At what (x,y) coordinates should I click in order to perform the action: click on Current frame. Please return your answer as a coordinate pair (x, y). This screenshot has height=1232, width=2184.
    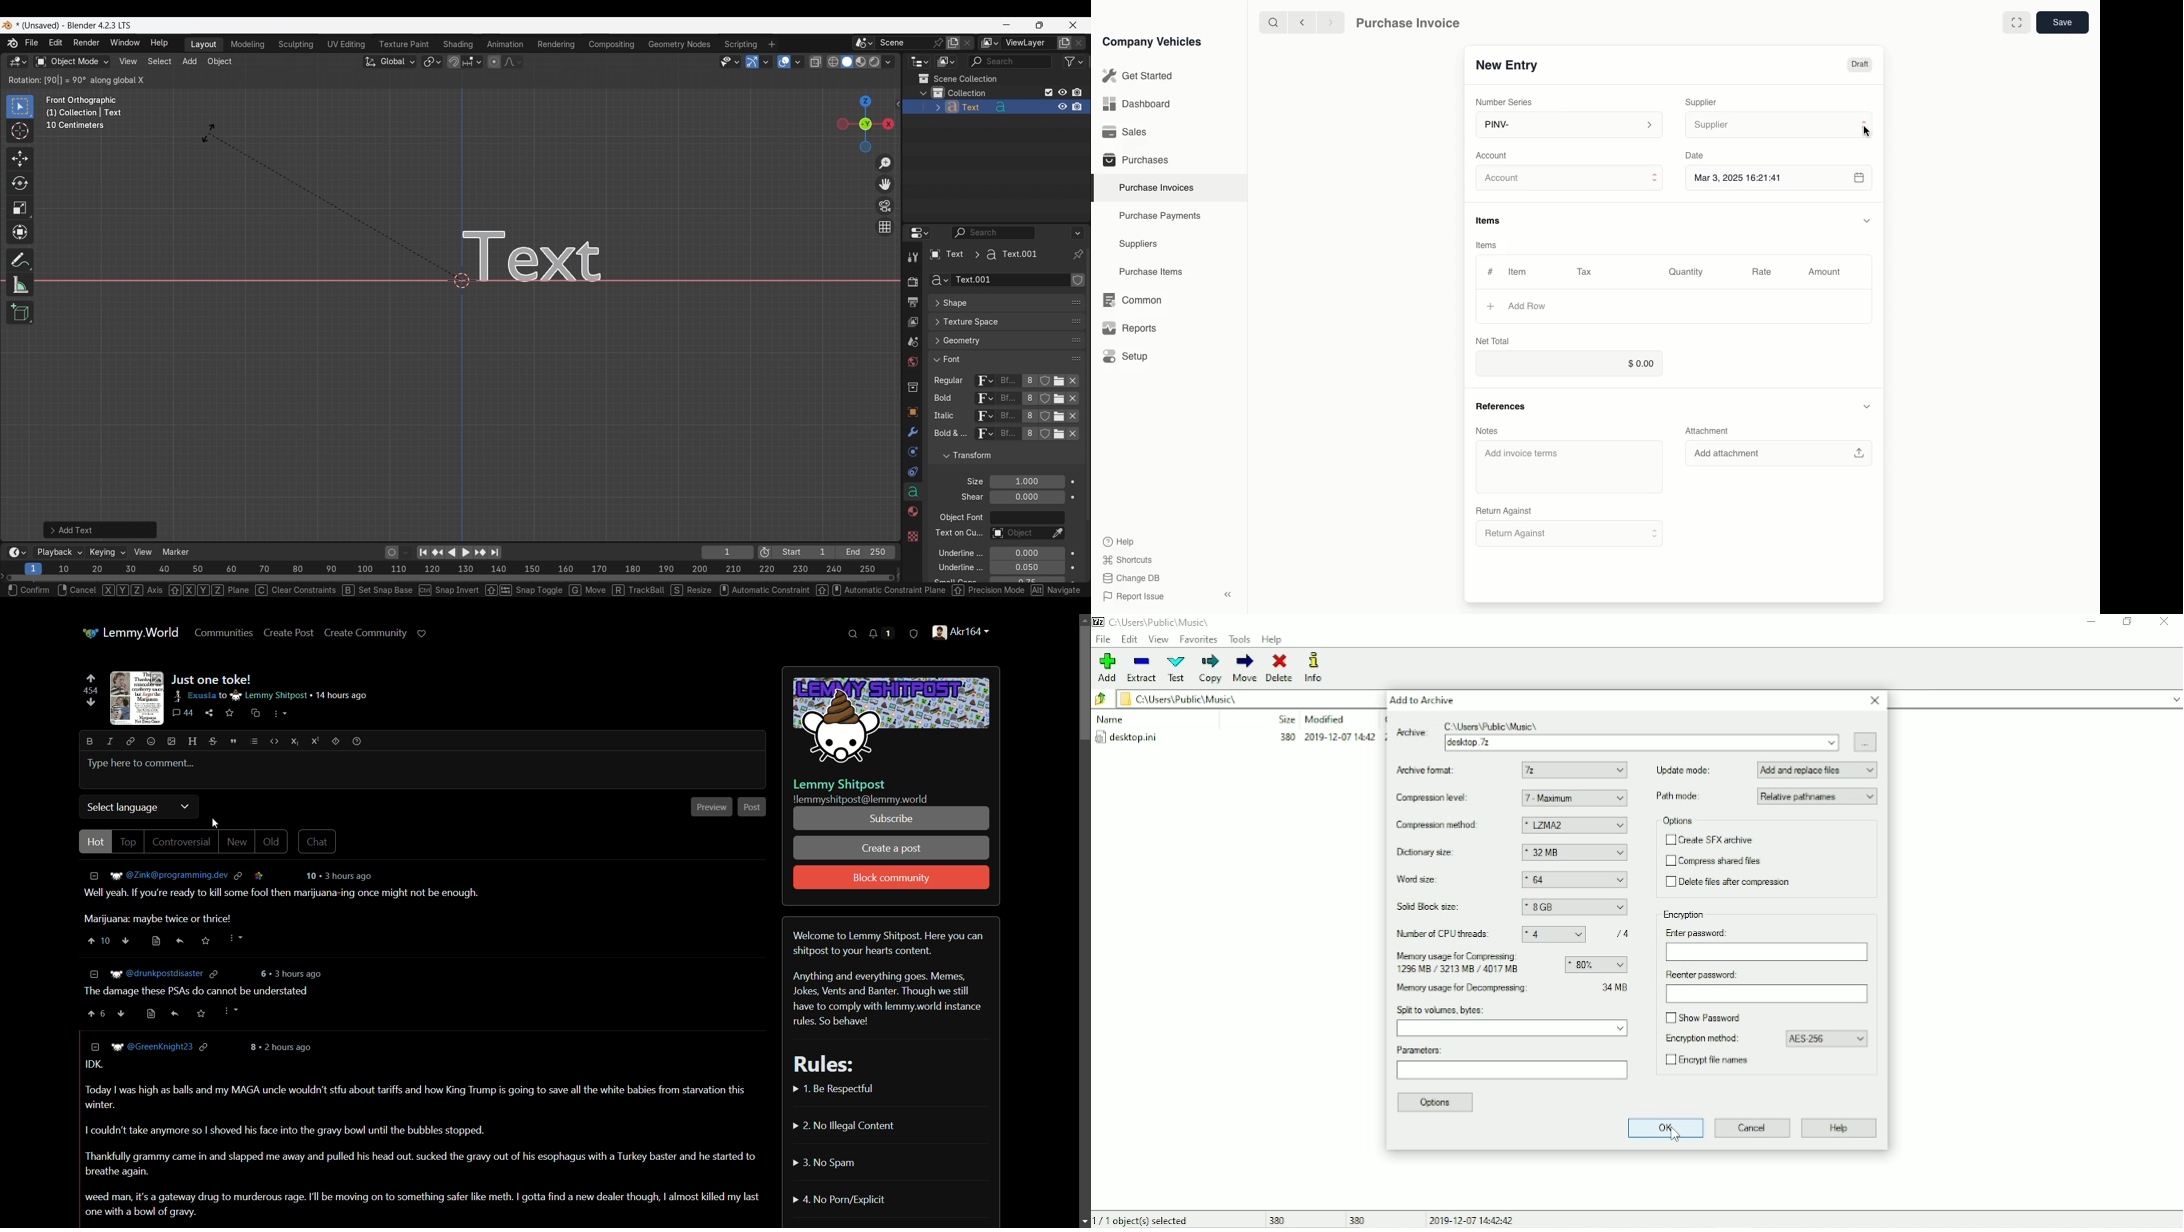
    Looking at the image, I should click on (728, 553).